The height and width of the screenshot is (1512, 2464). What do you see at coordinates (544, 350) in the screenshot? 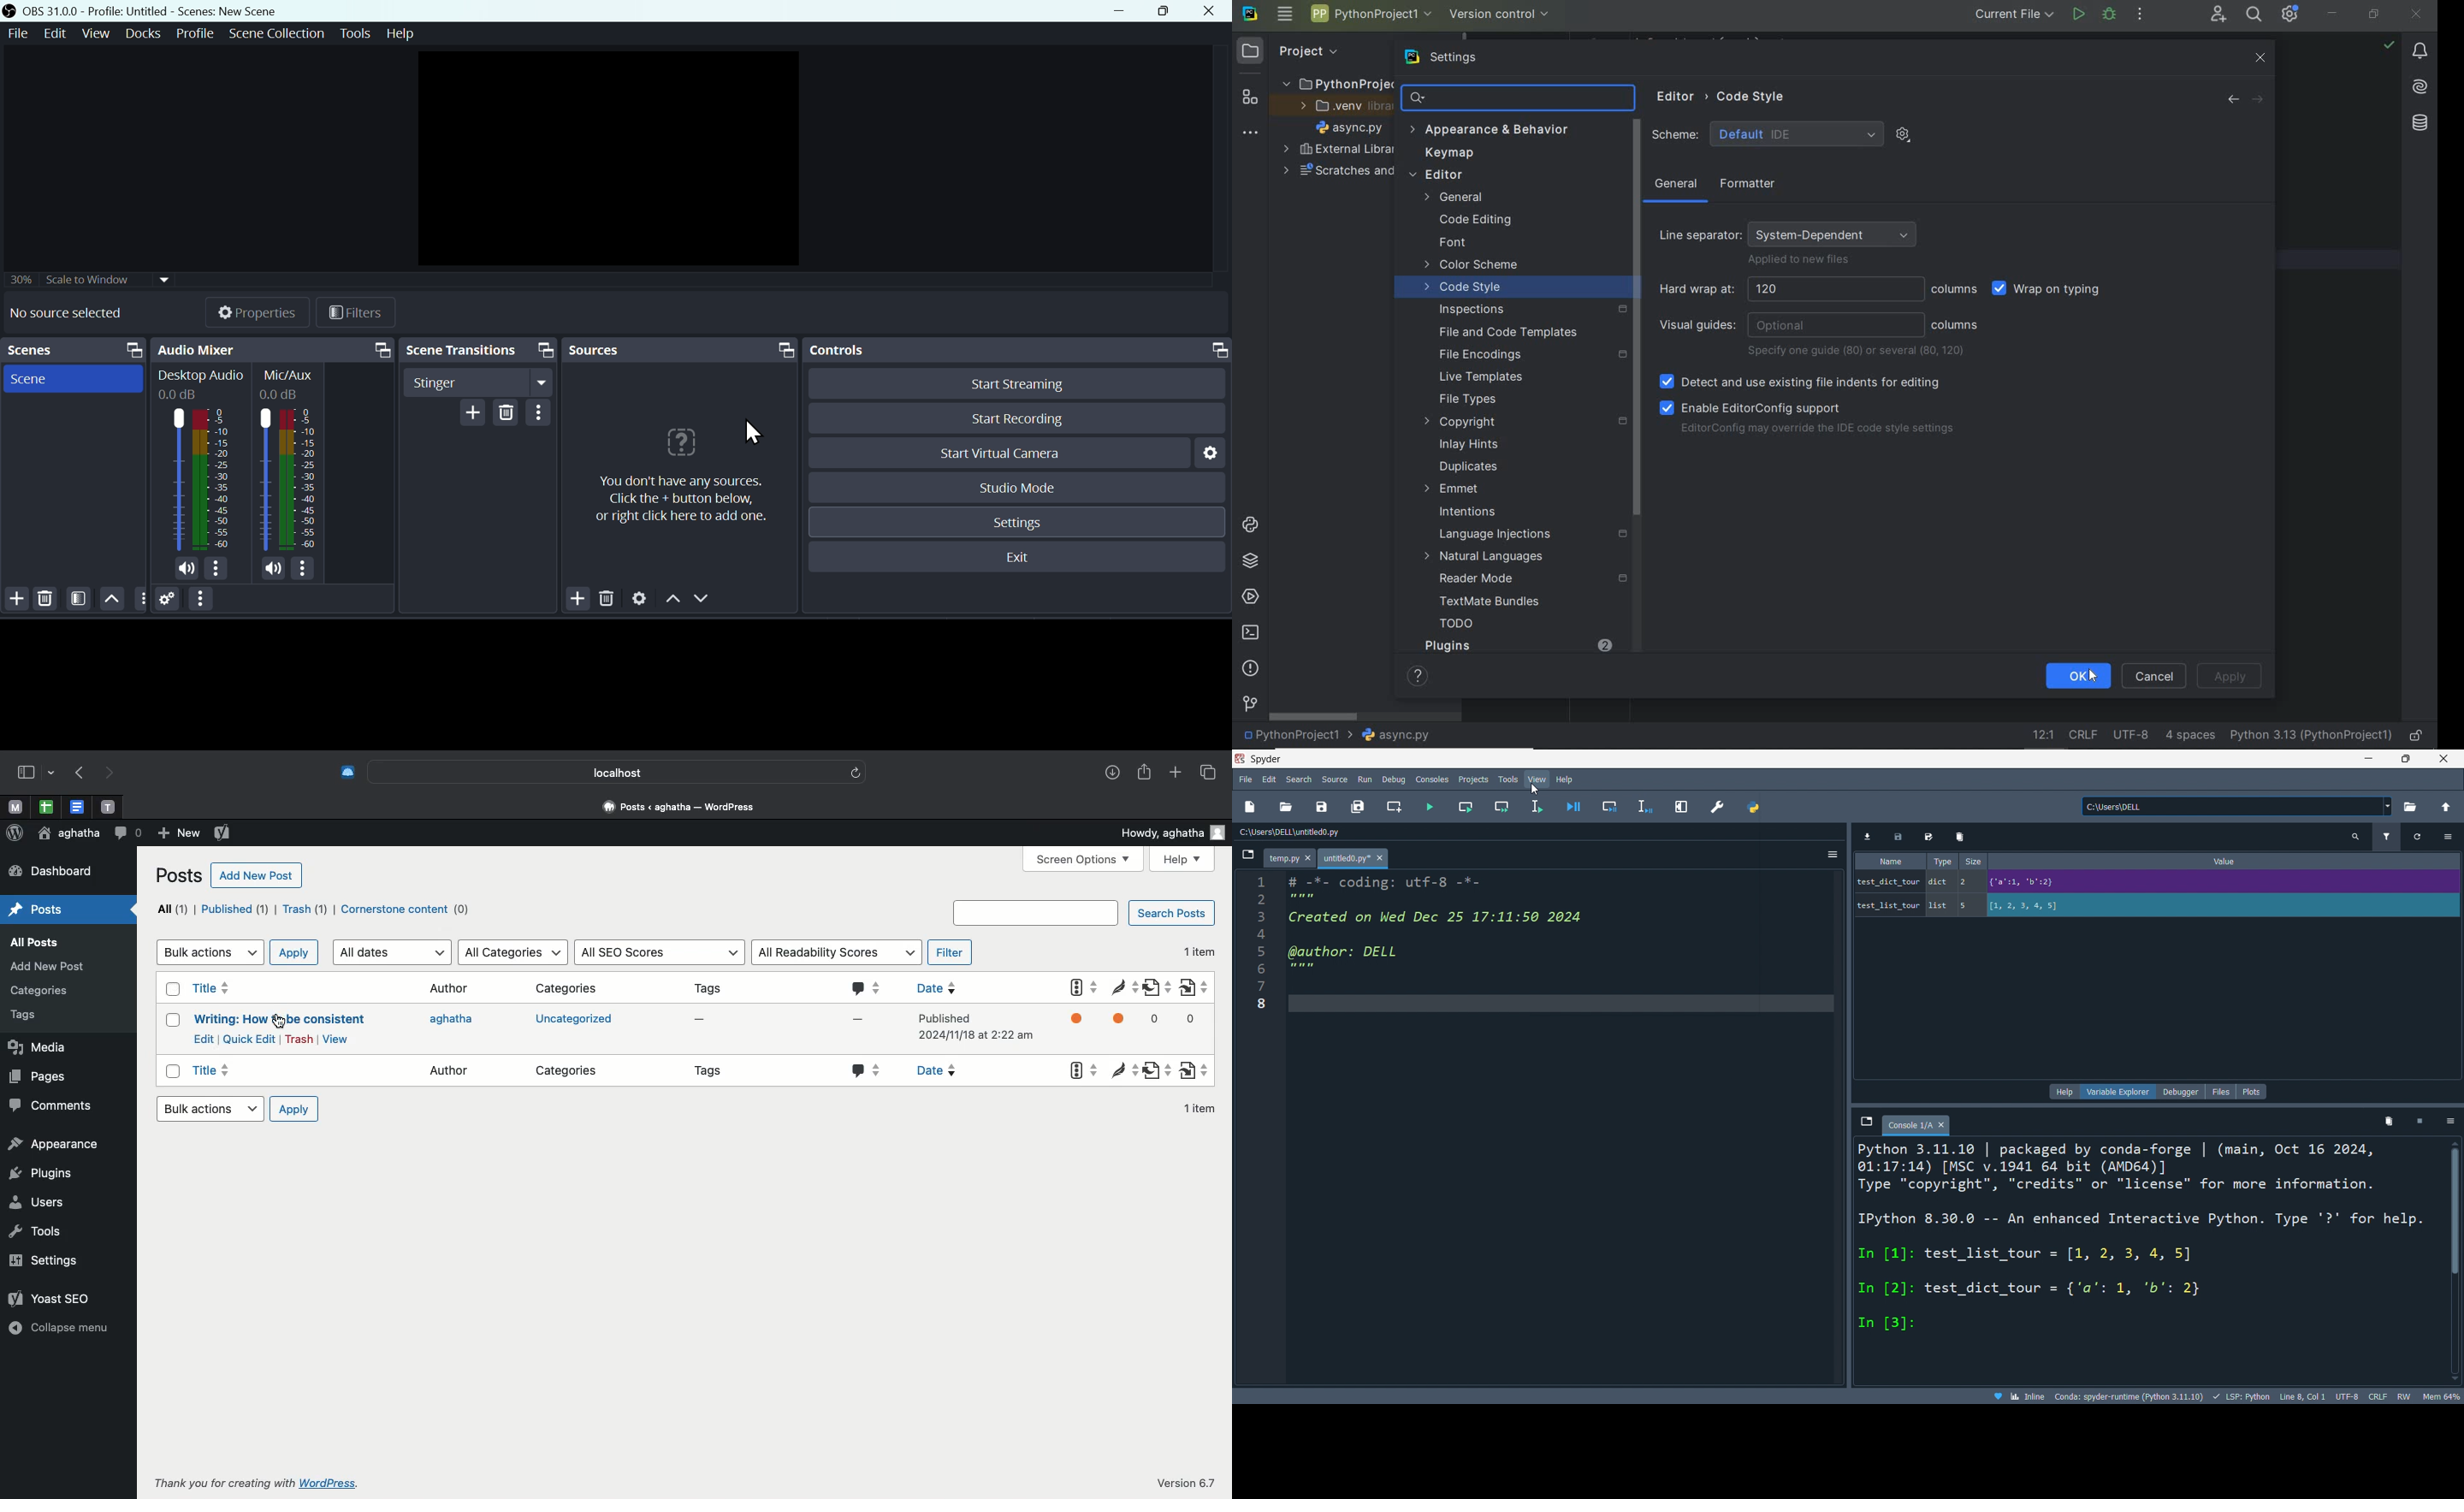
I see `maximize` at bounding box center [544, 350].